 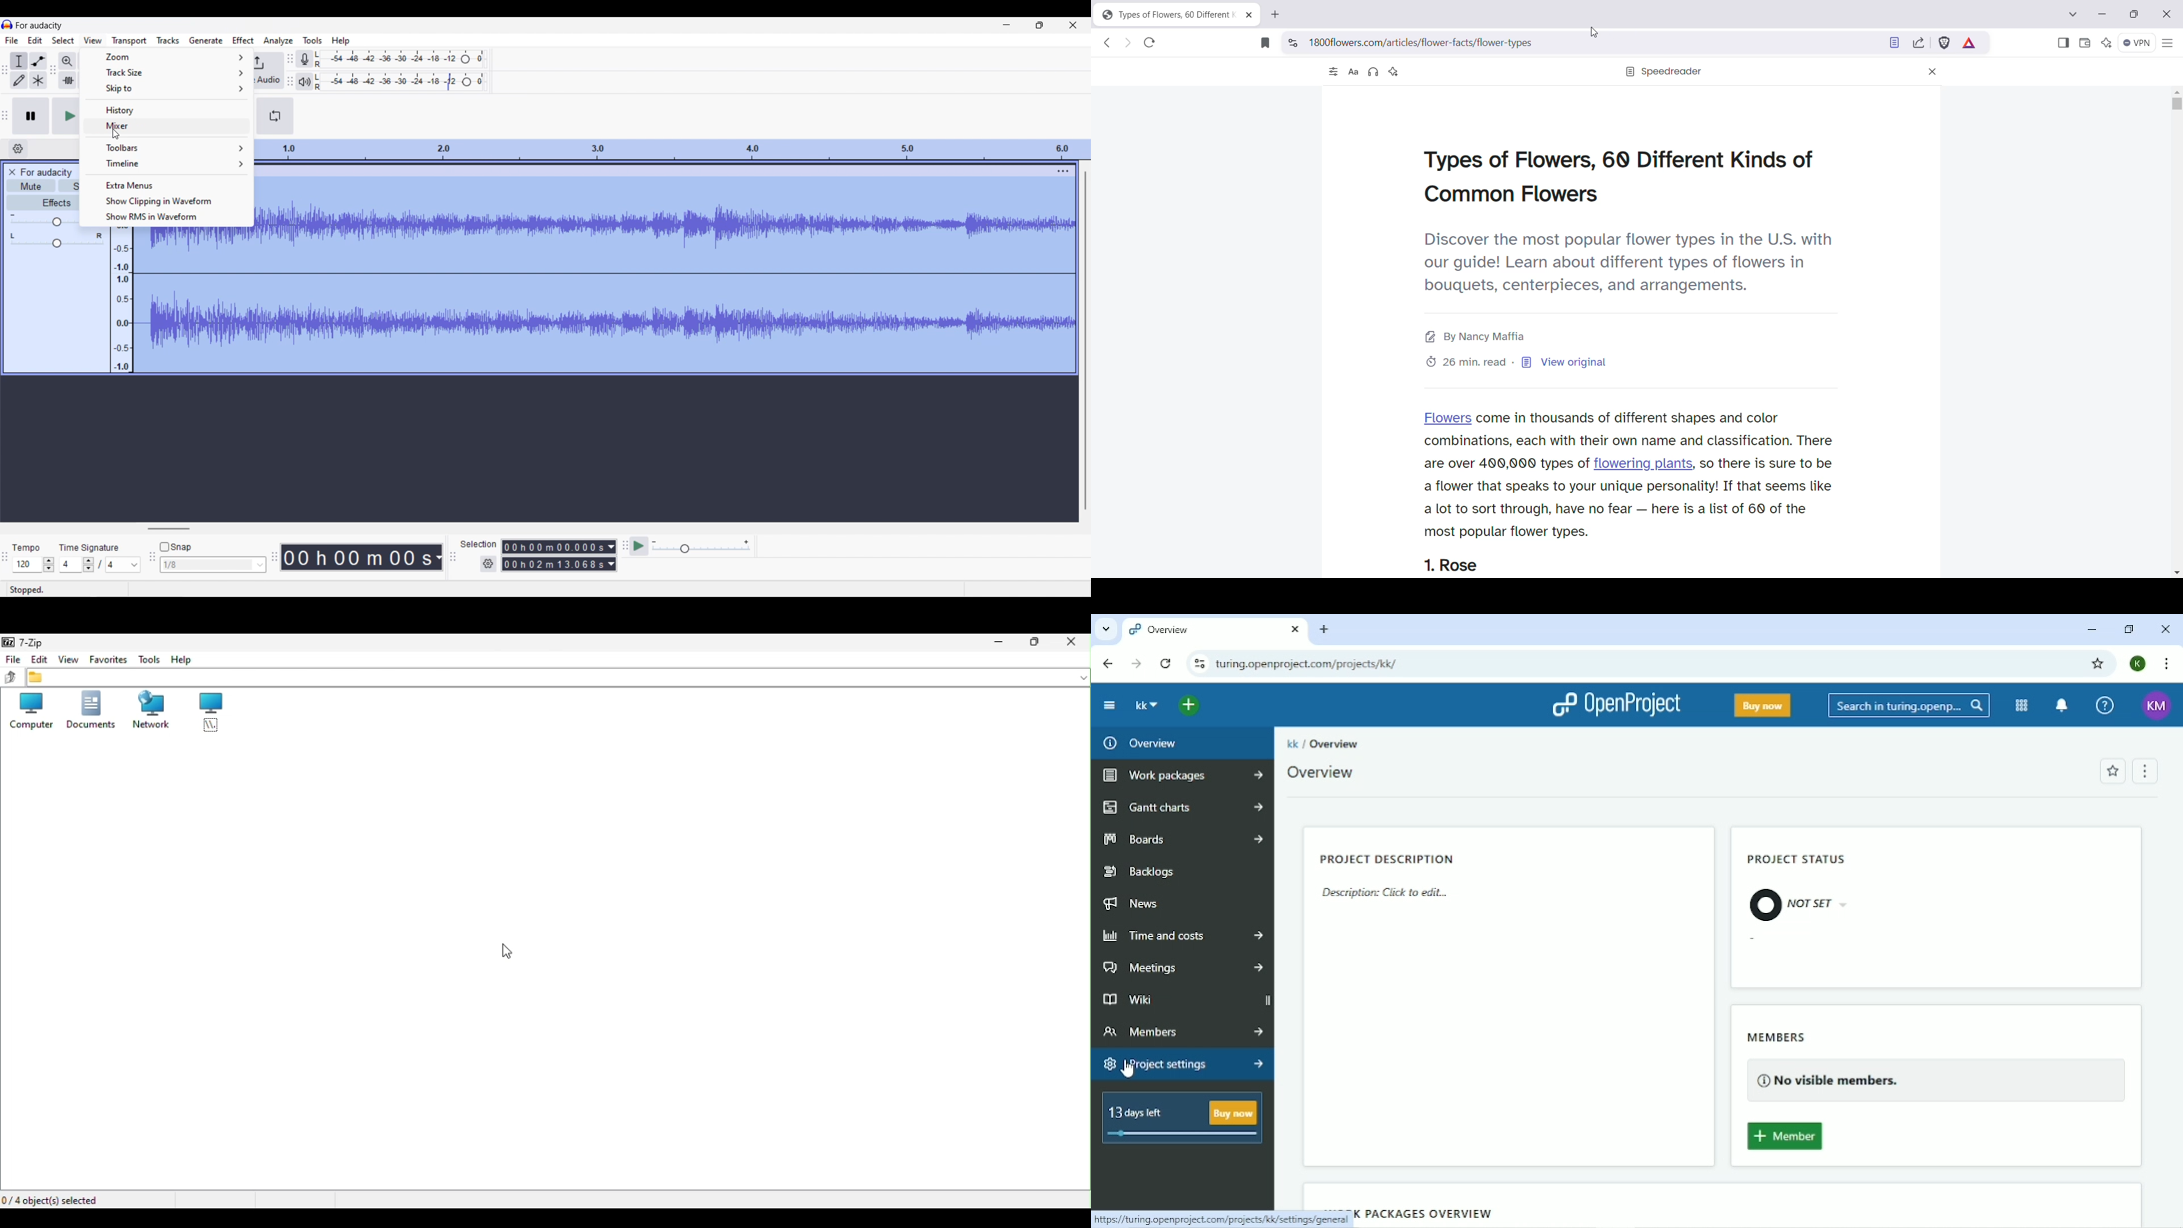 I want to click on Extra menus, so click(x=165, y=184).